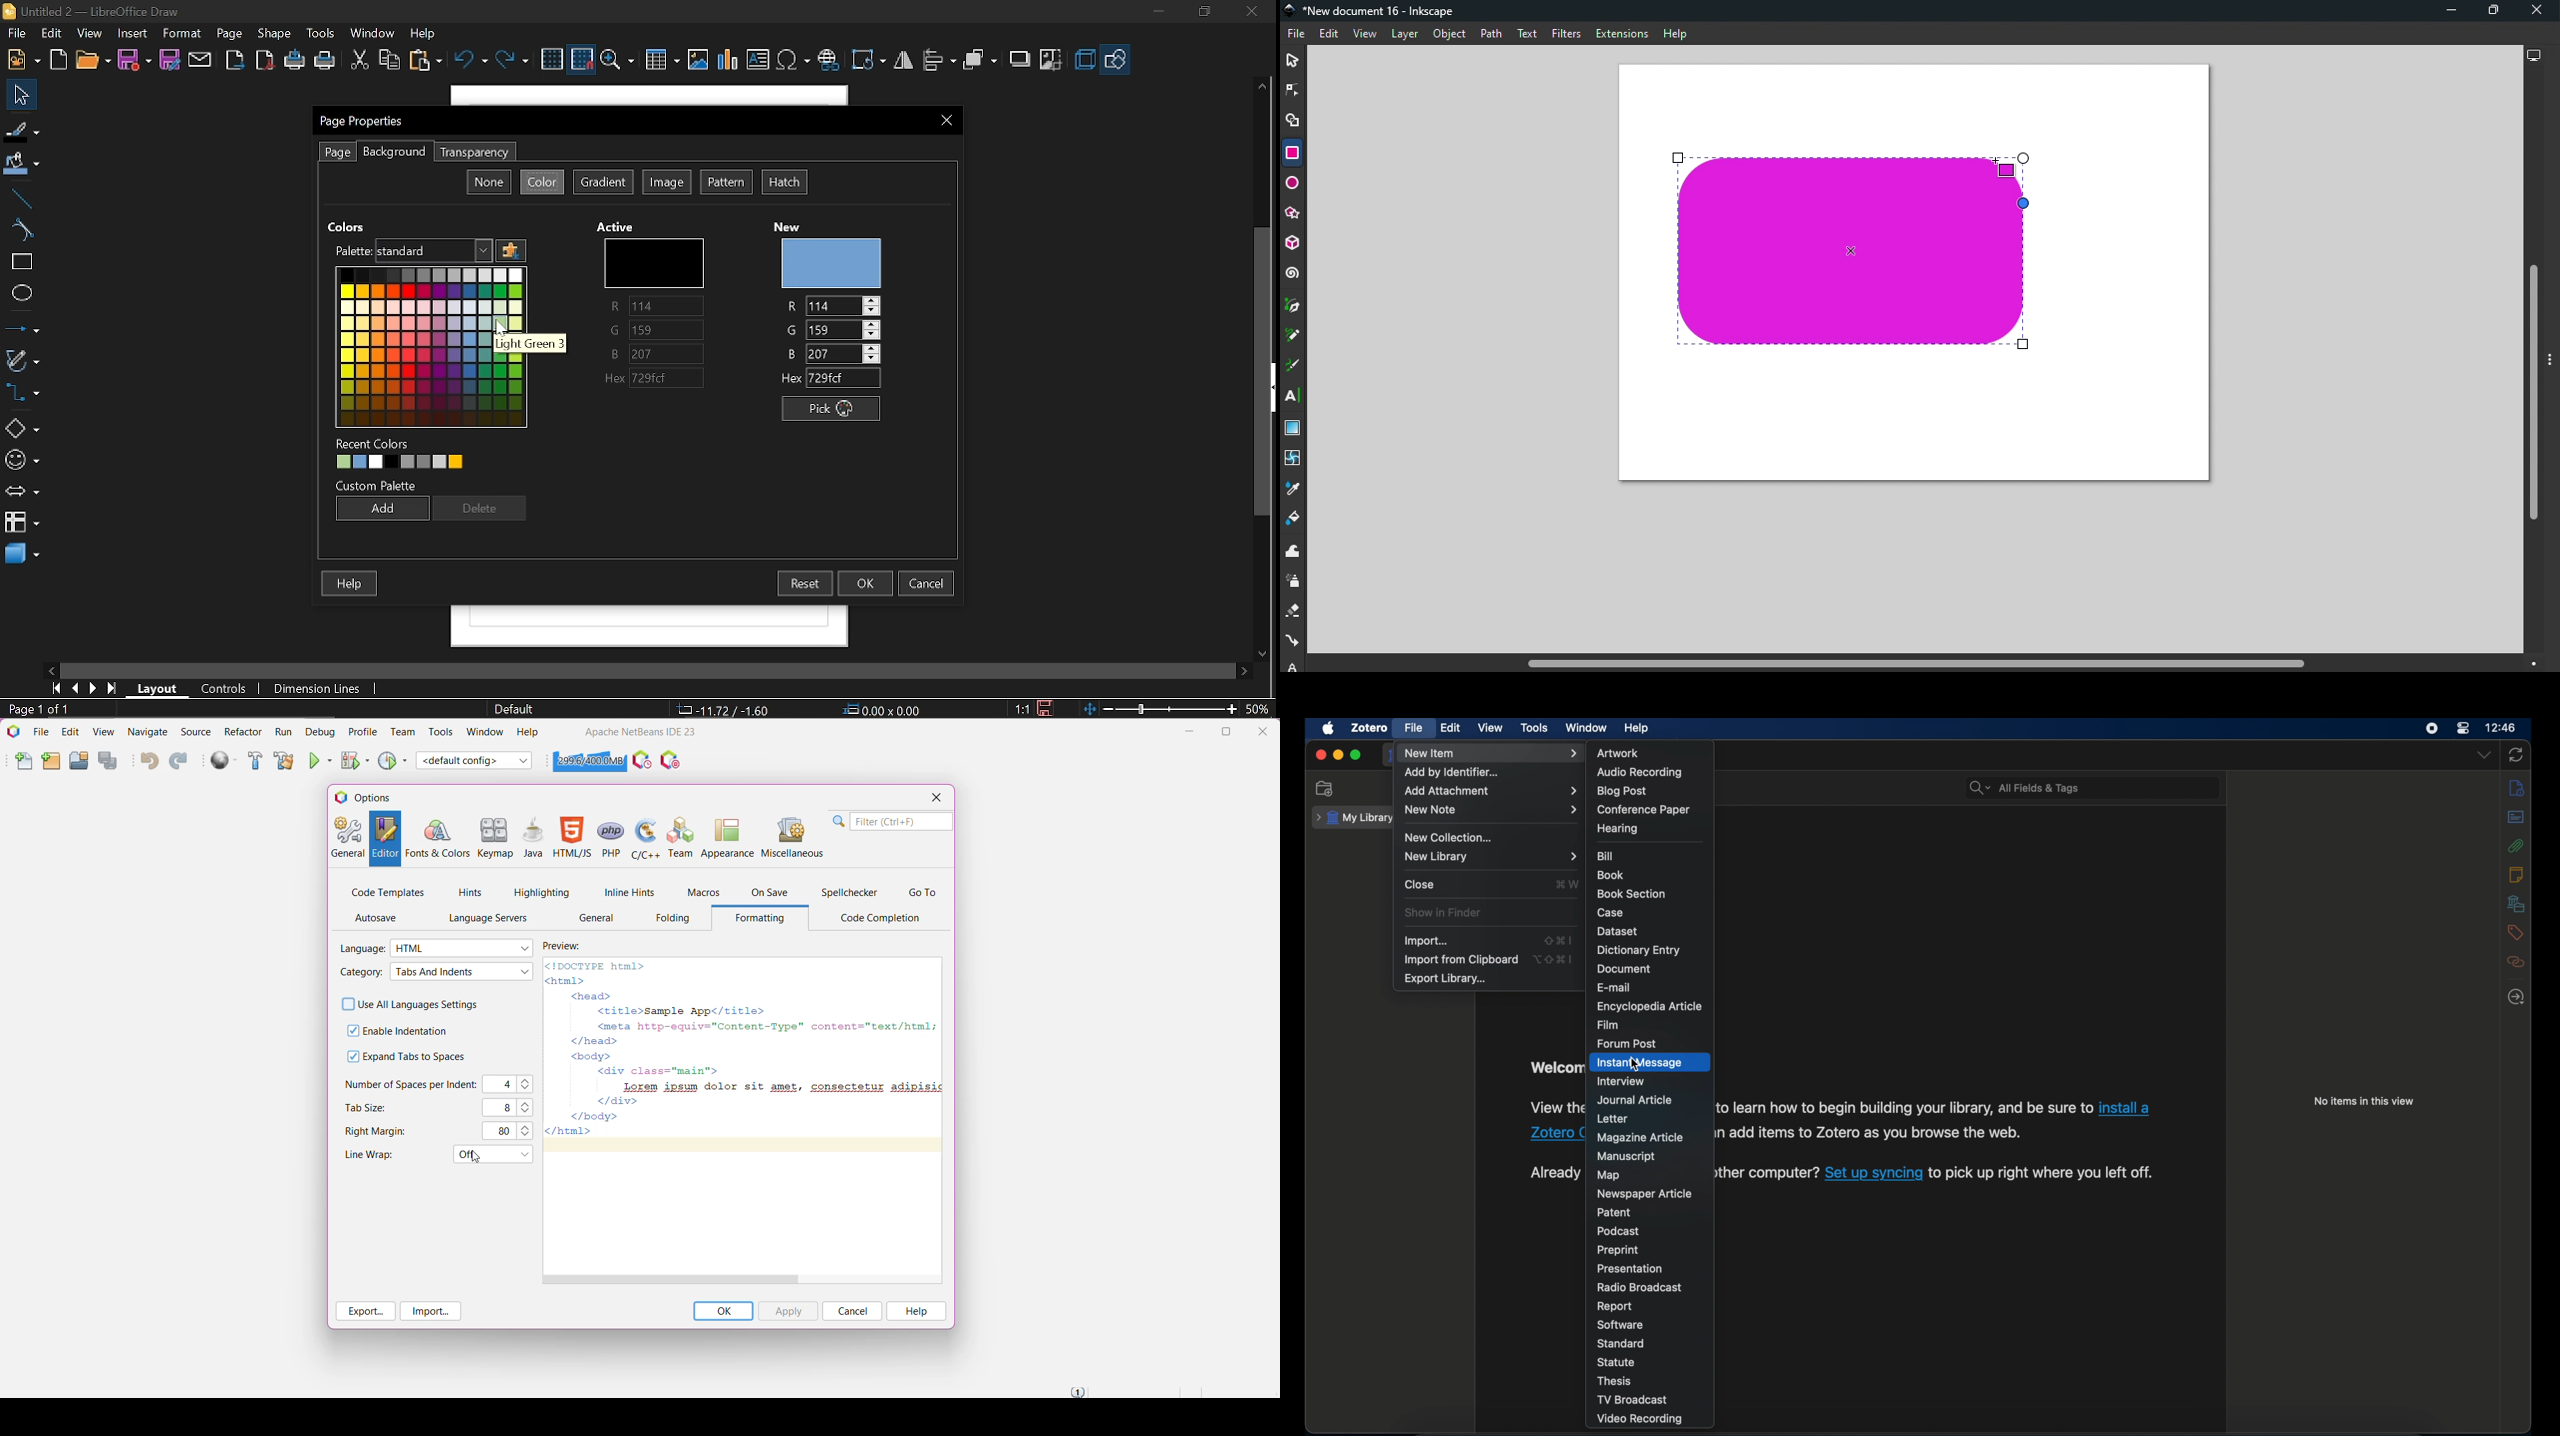 The height and width of the screenshot is (1456, 2576). What do you see at coordinates (1491, 753) in the screenshot?
I see `new item` at bounding box center [1491, 753].